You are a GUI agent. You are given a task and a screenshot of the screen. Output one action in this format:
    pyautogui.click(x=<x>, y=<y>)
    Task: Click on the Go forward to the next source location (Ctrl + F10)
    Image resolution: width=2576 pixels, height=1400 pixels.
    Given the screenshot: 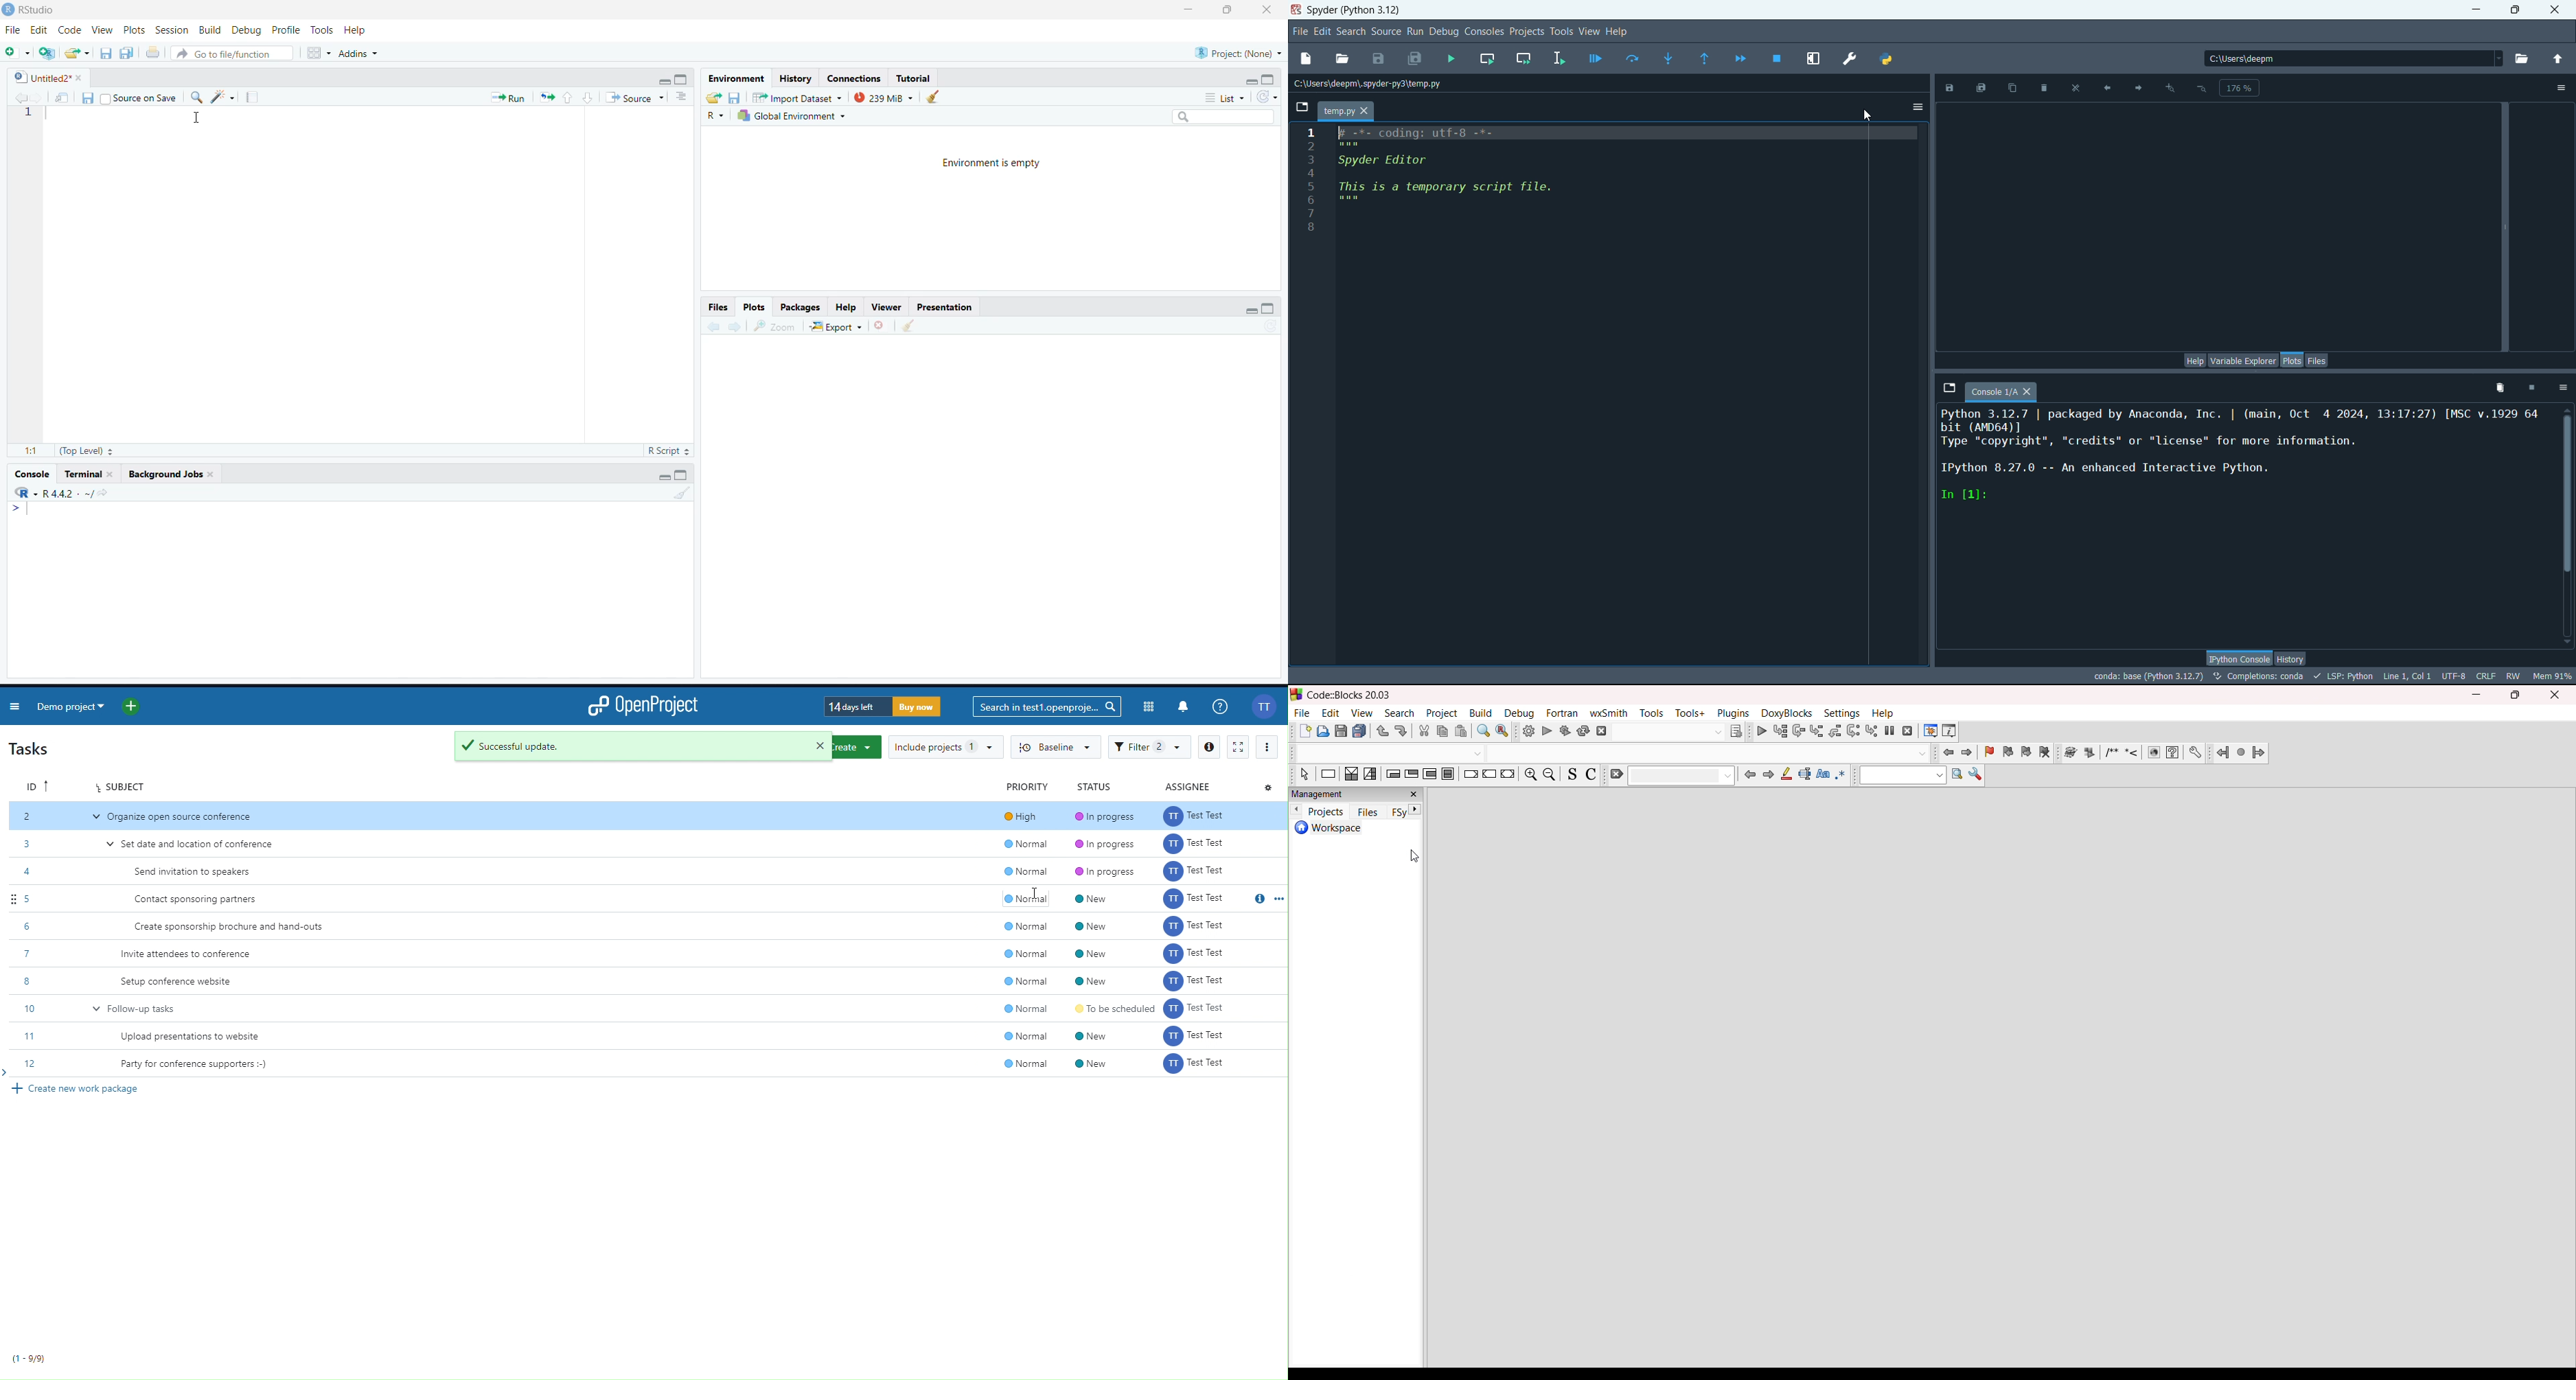 What is the action you would take?
    pyautogui.click(x=733, y=327)
    